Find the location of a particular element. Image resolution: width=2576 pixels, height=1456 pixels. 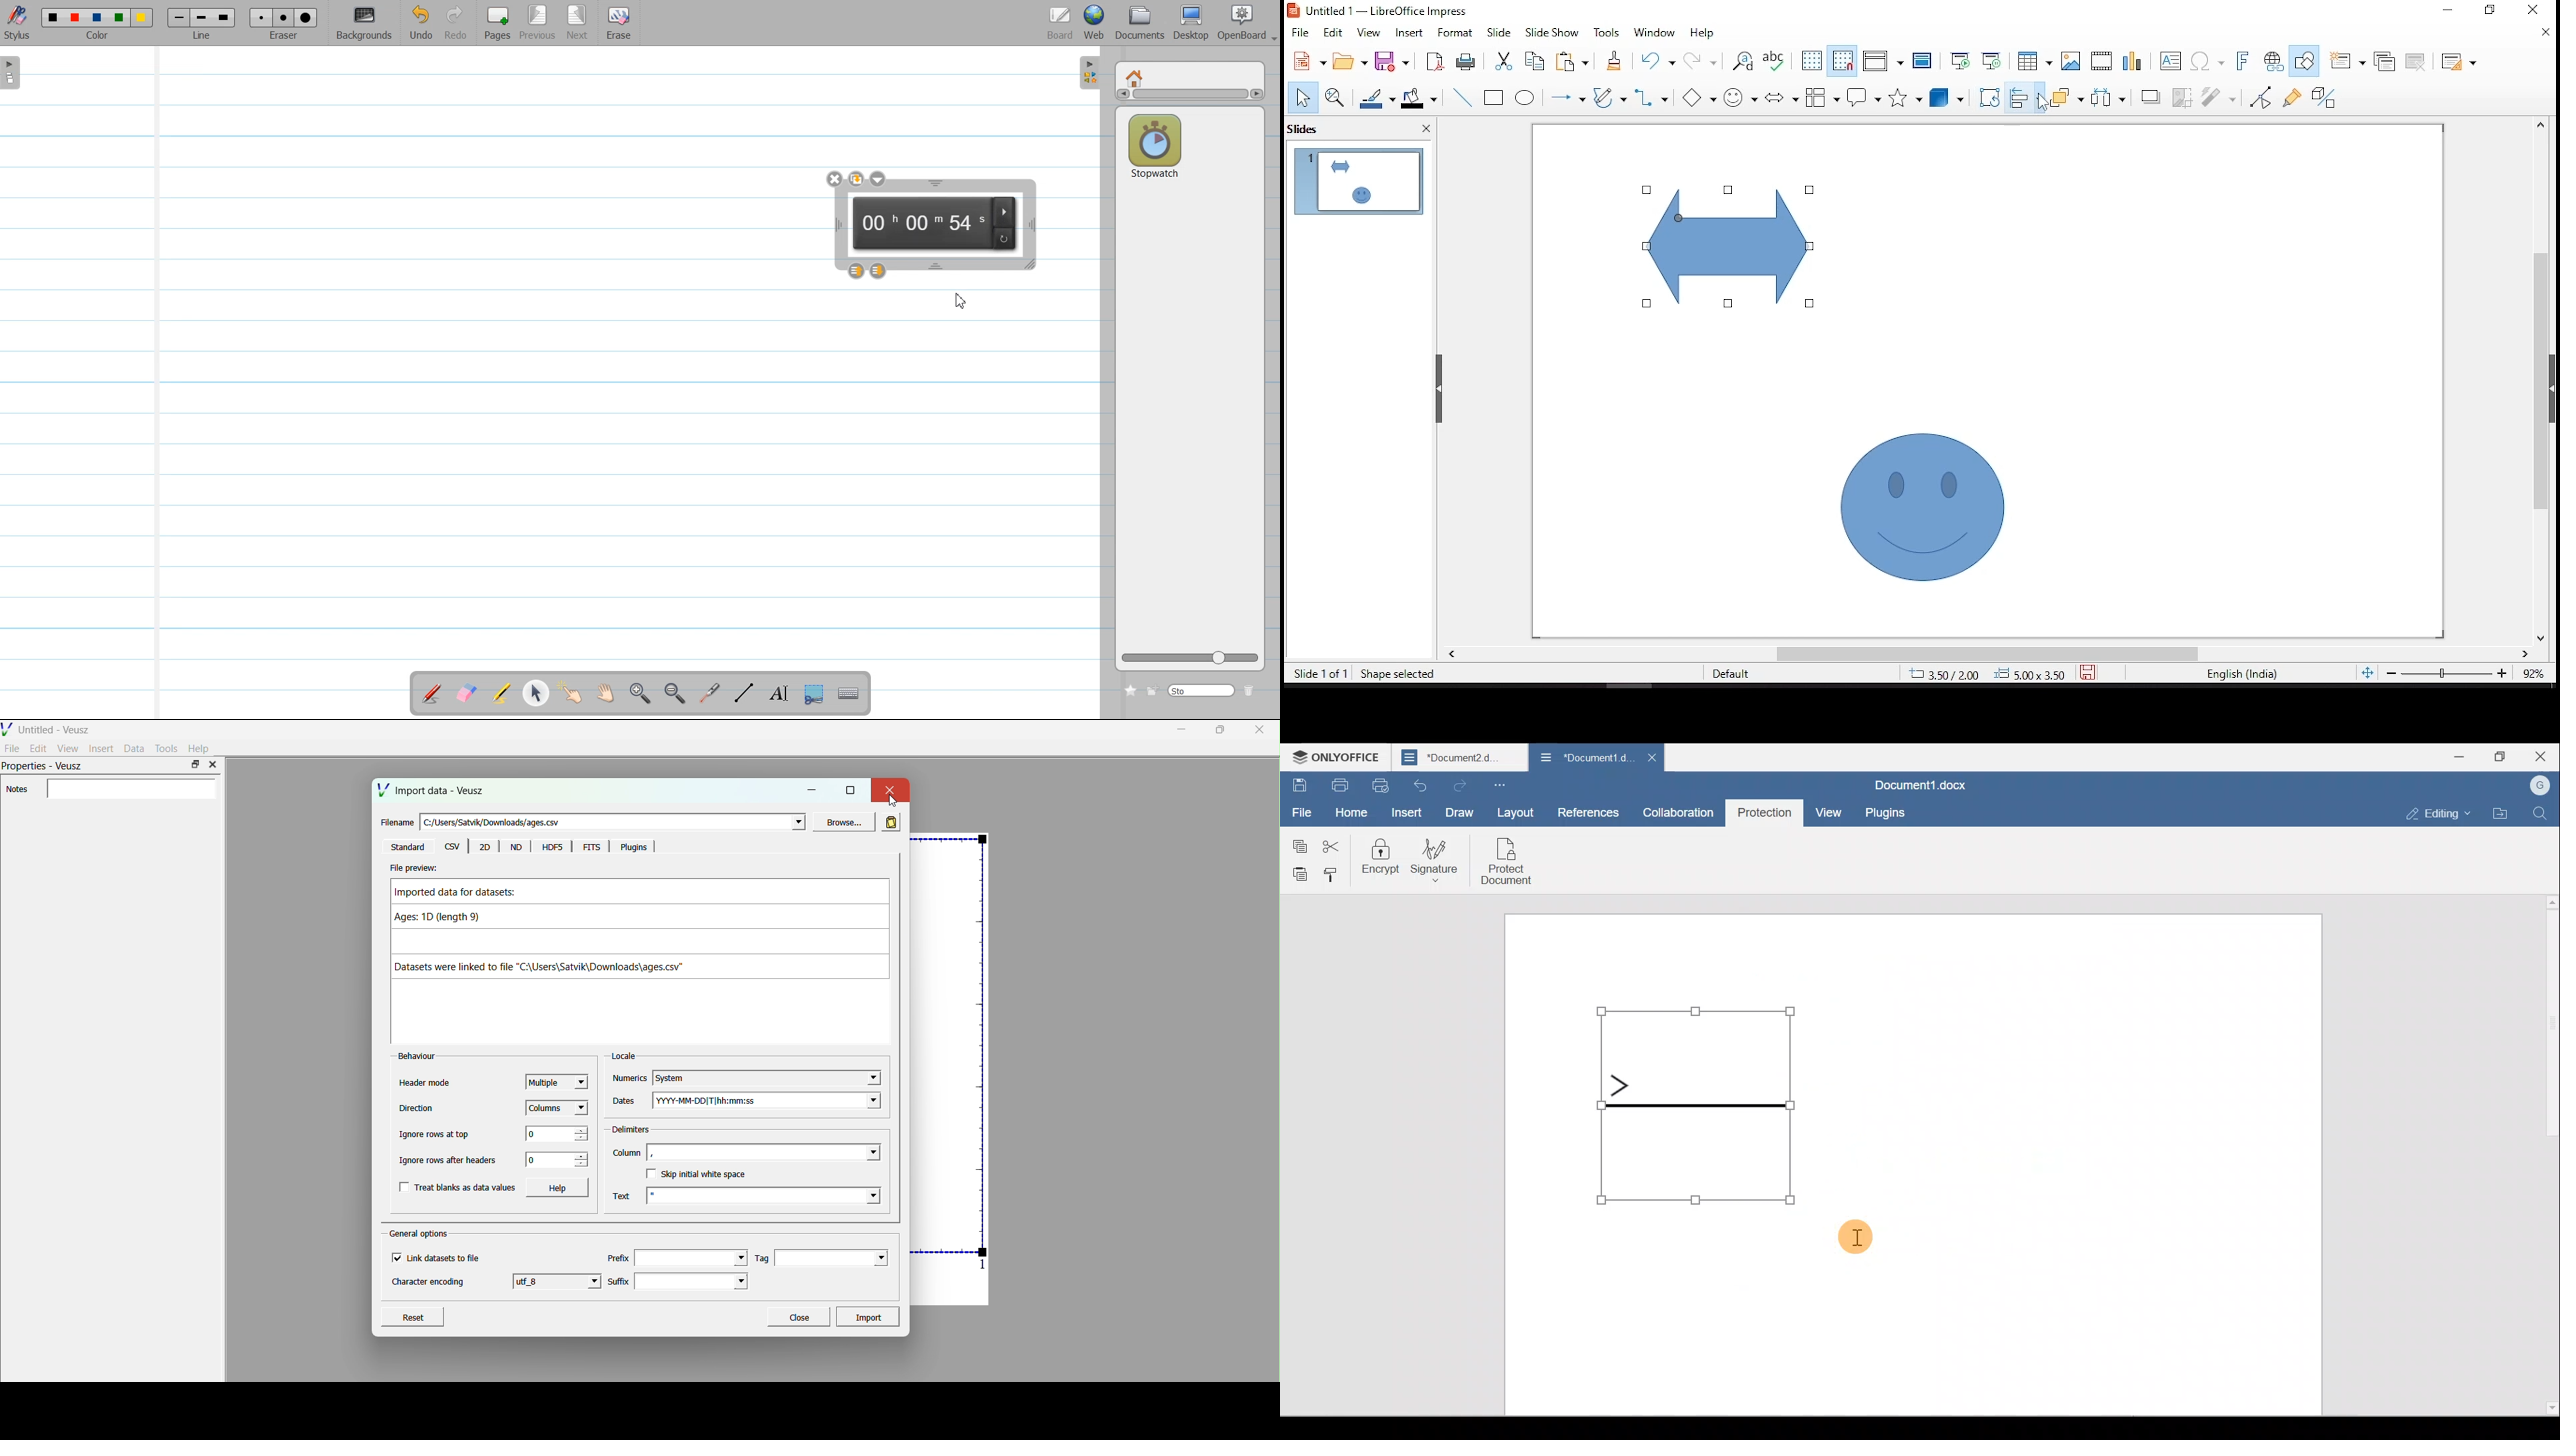

rectangle is located at coordinates (1496, 99).